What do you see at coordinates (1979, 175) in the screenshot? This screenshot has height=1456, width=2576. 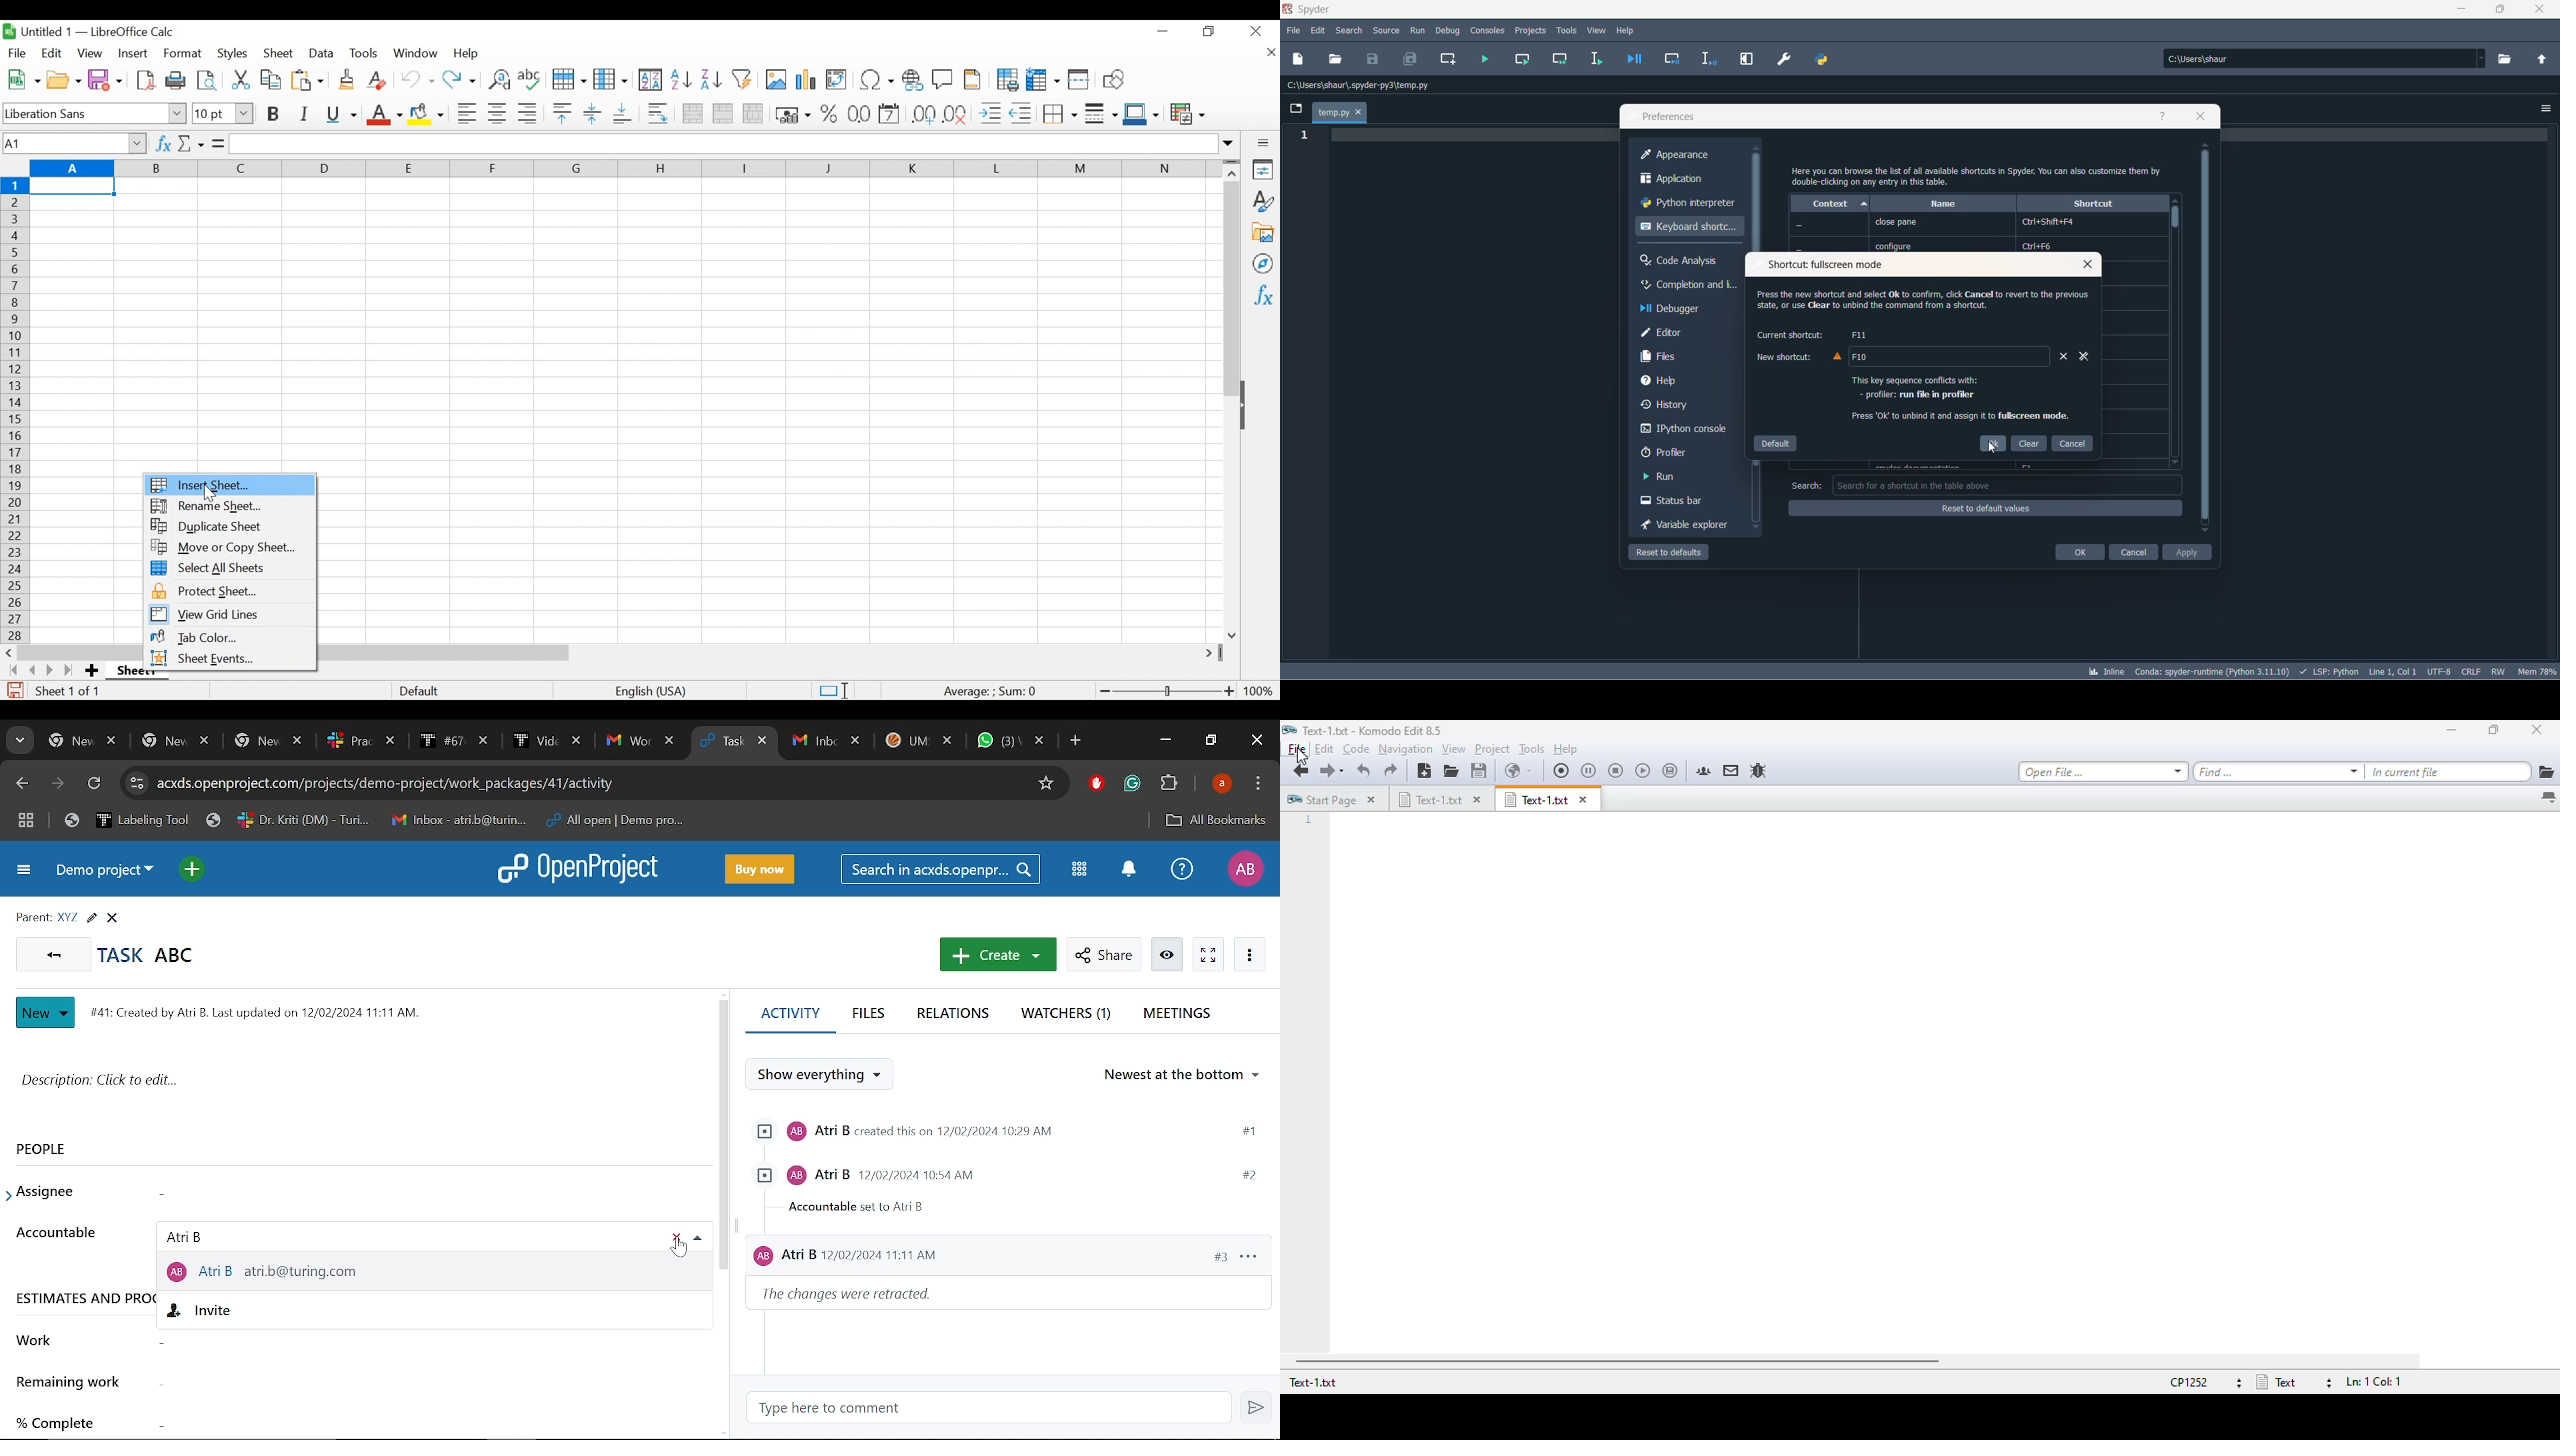 I see `text` at bounding box center [1979, 175].